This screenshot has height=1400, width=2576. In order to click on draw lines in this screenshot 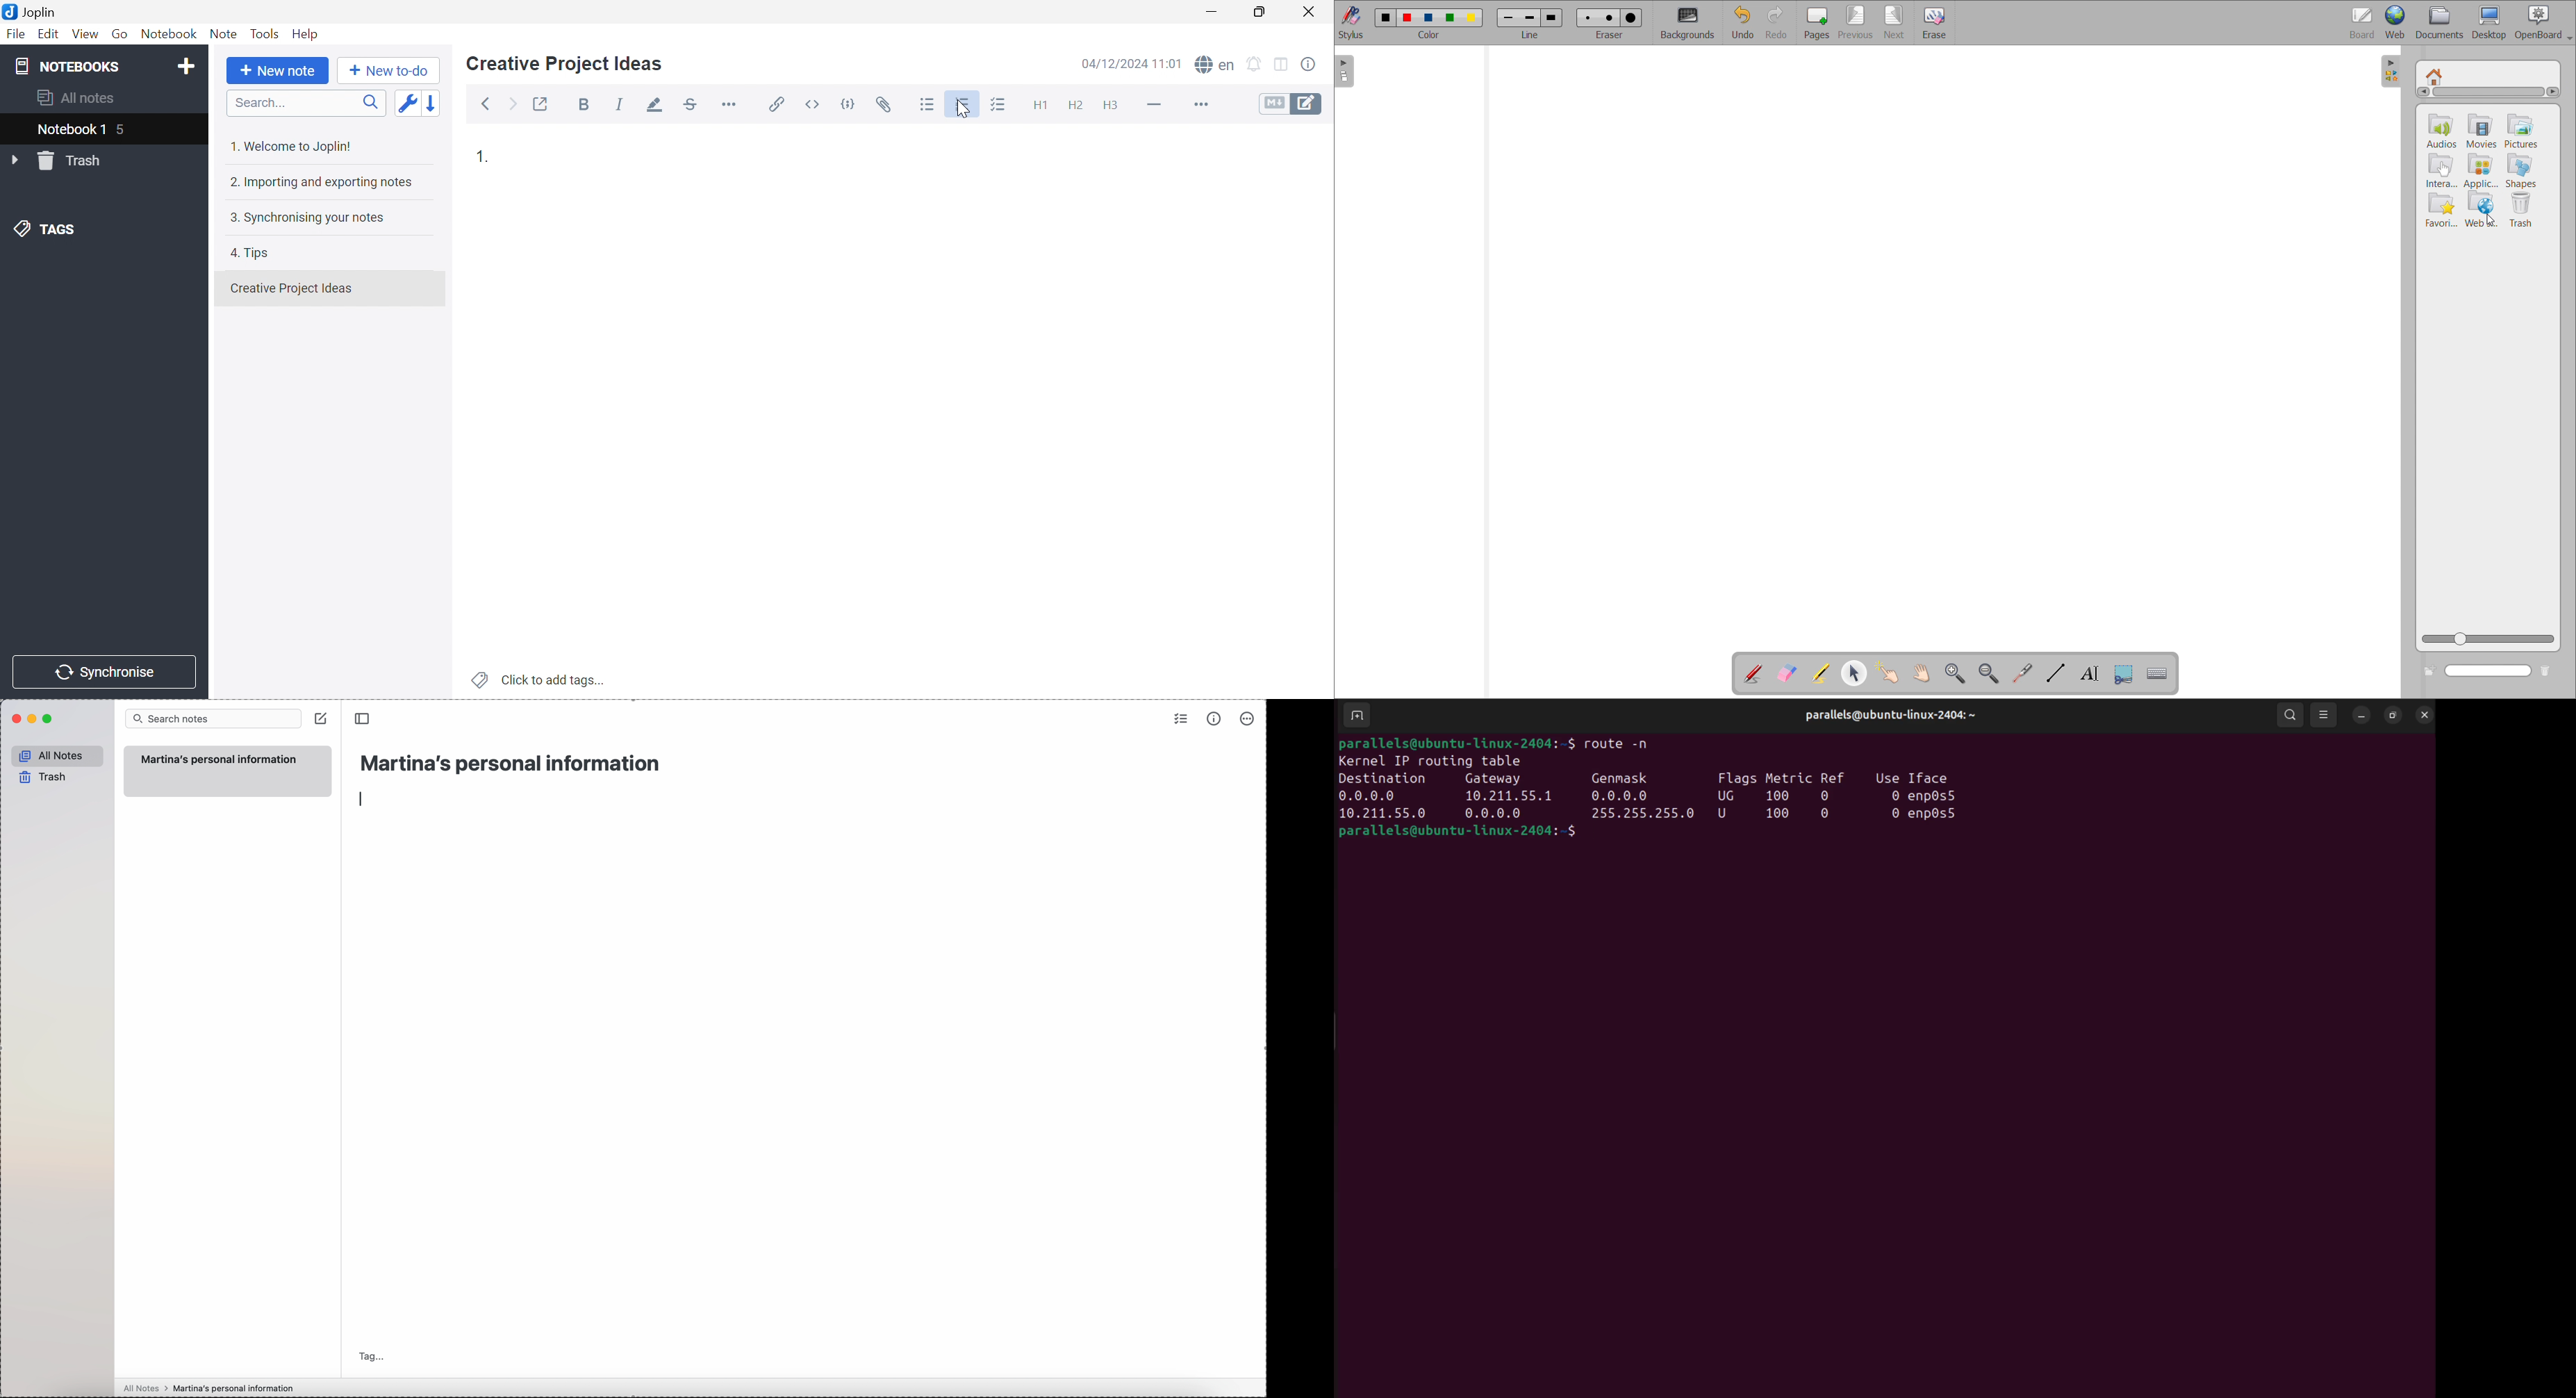, I will do `click(2056, 673)`.